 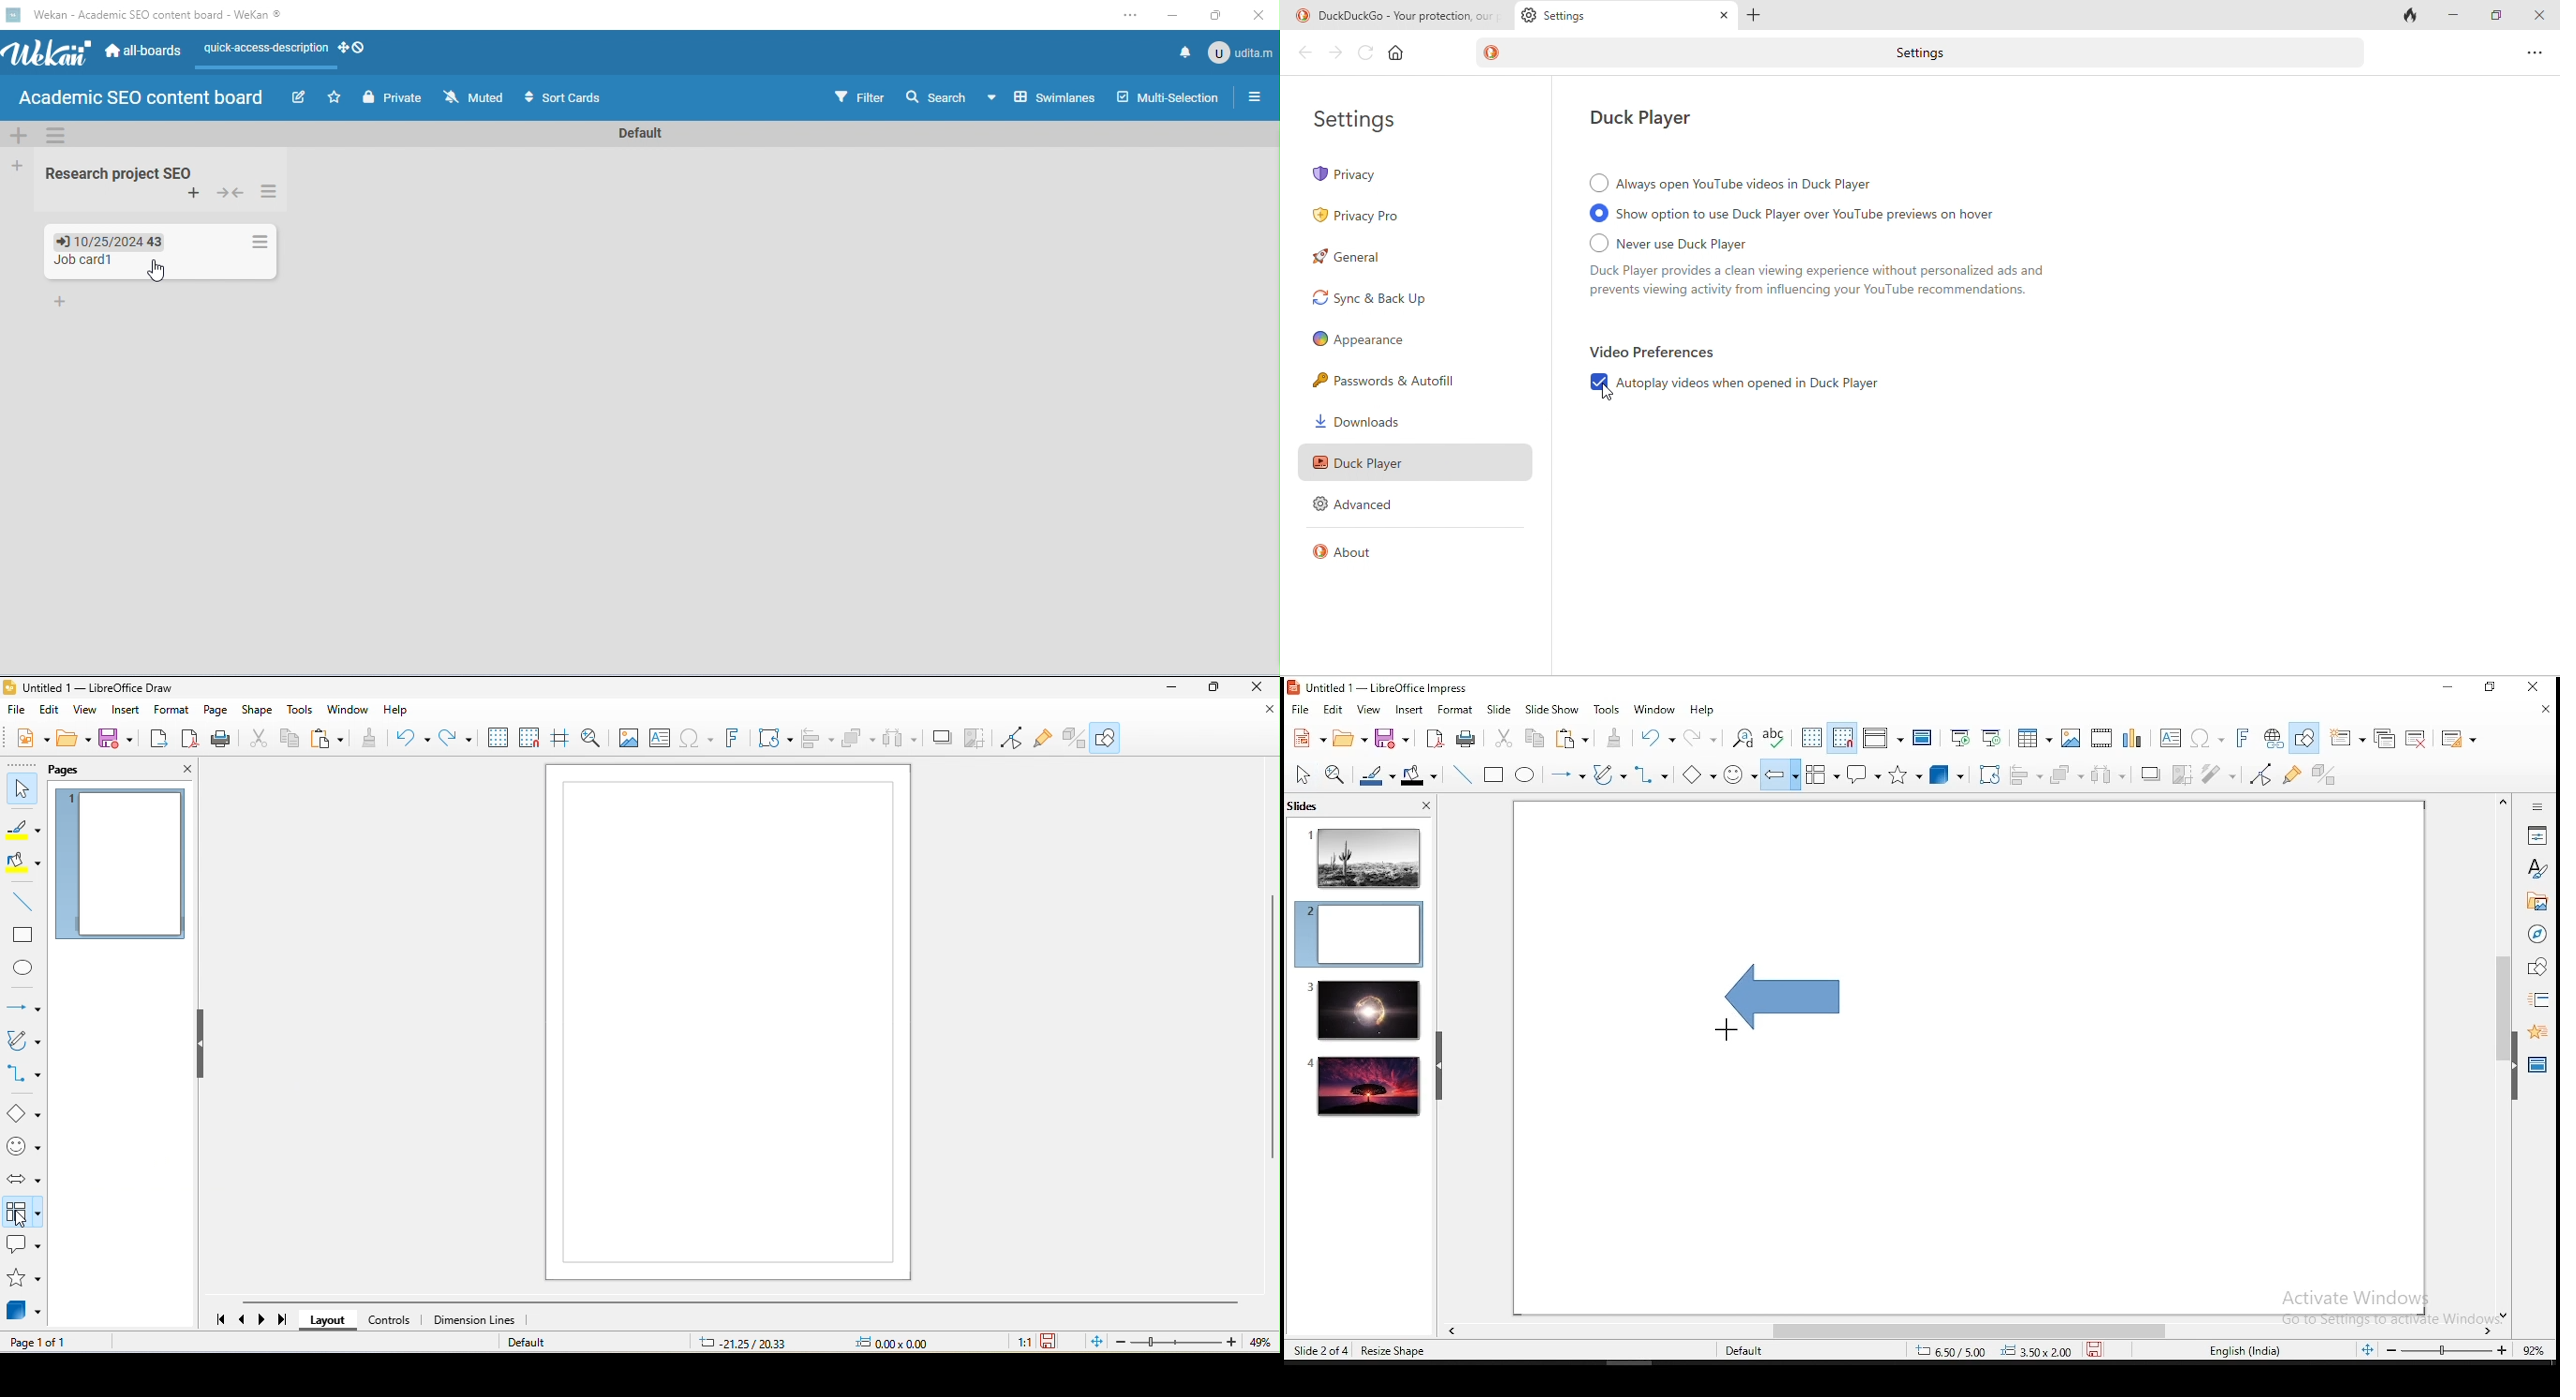 What do you see at coordinates (1424, 808) in the screenshot?
I see `close` at bounding box center [1424, 808].